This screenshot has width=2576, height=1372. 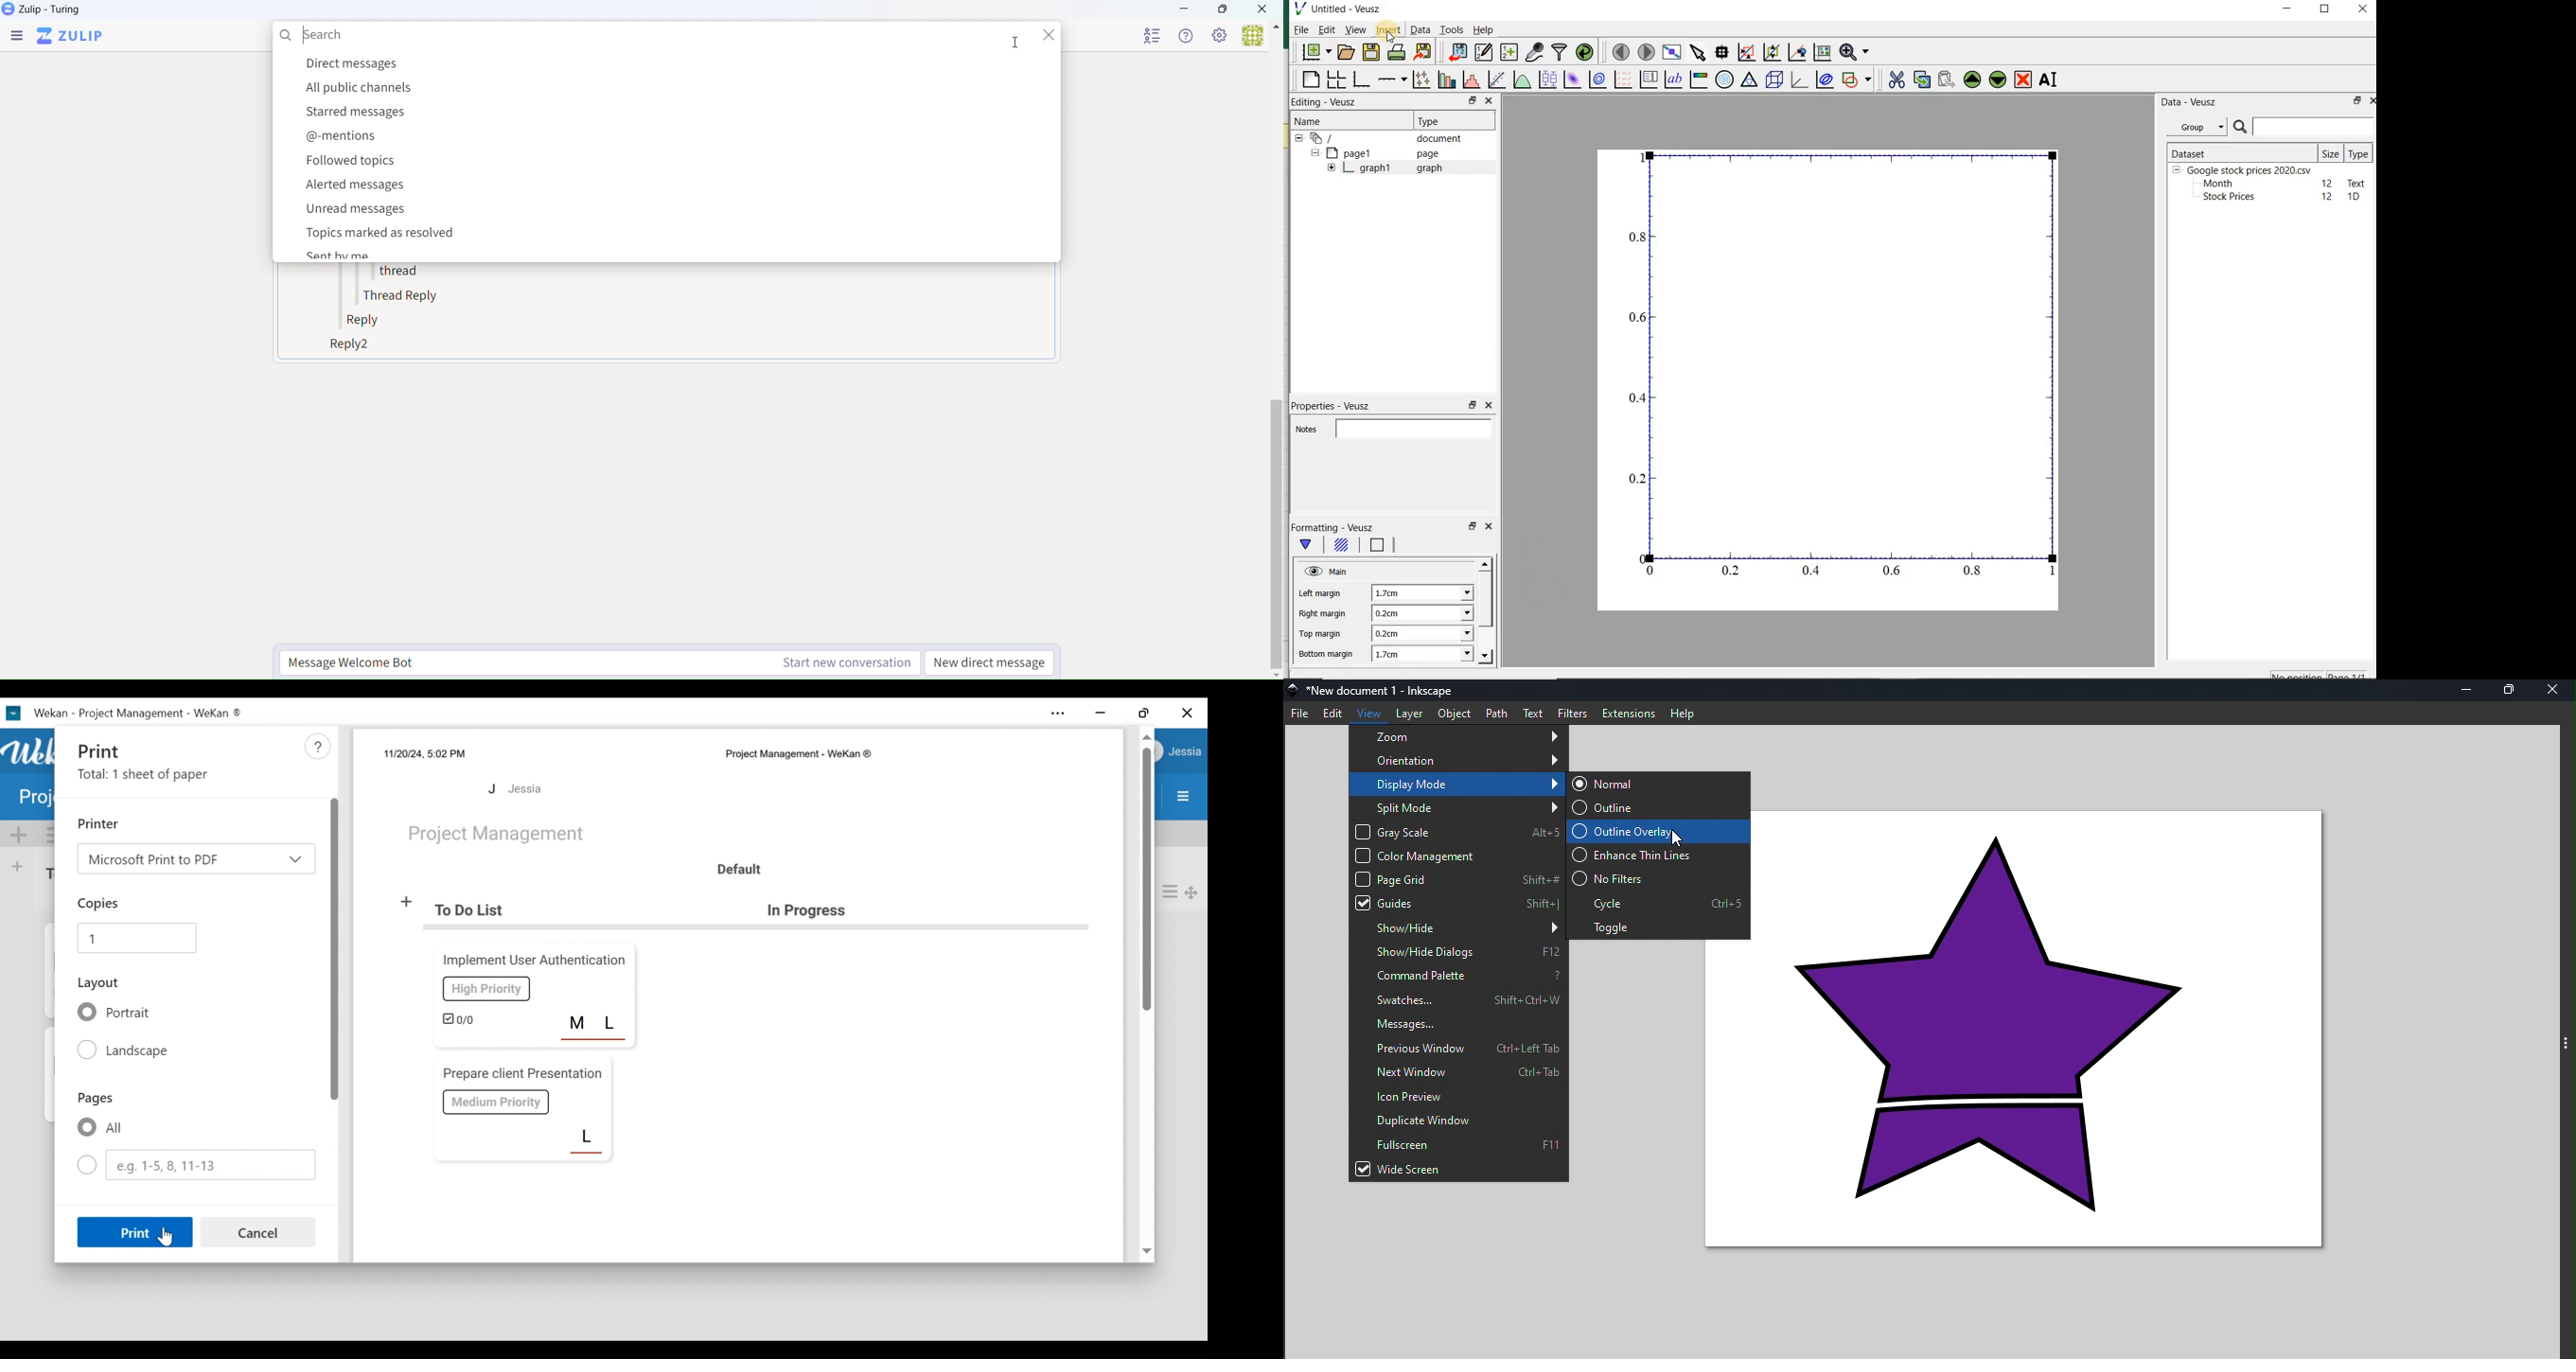 I want to click on Scroll up, so click(x=1146, y=737).